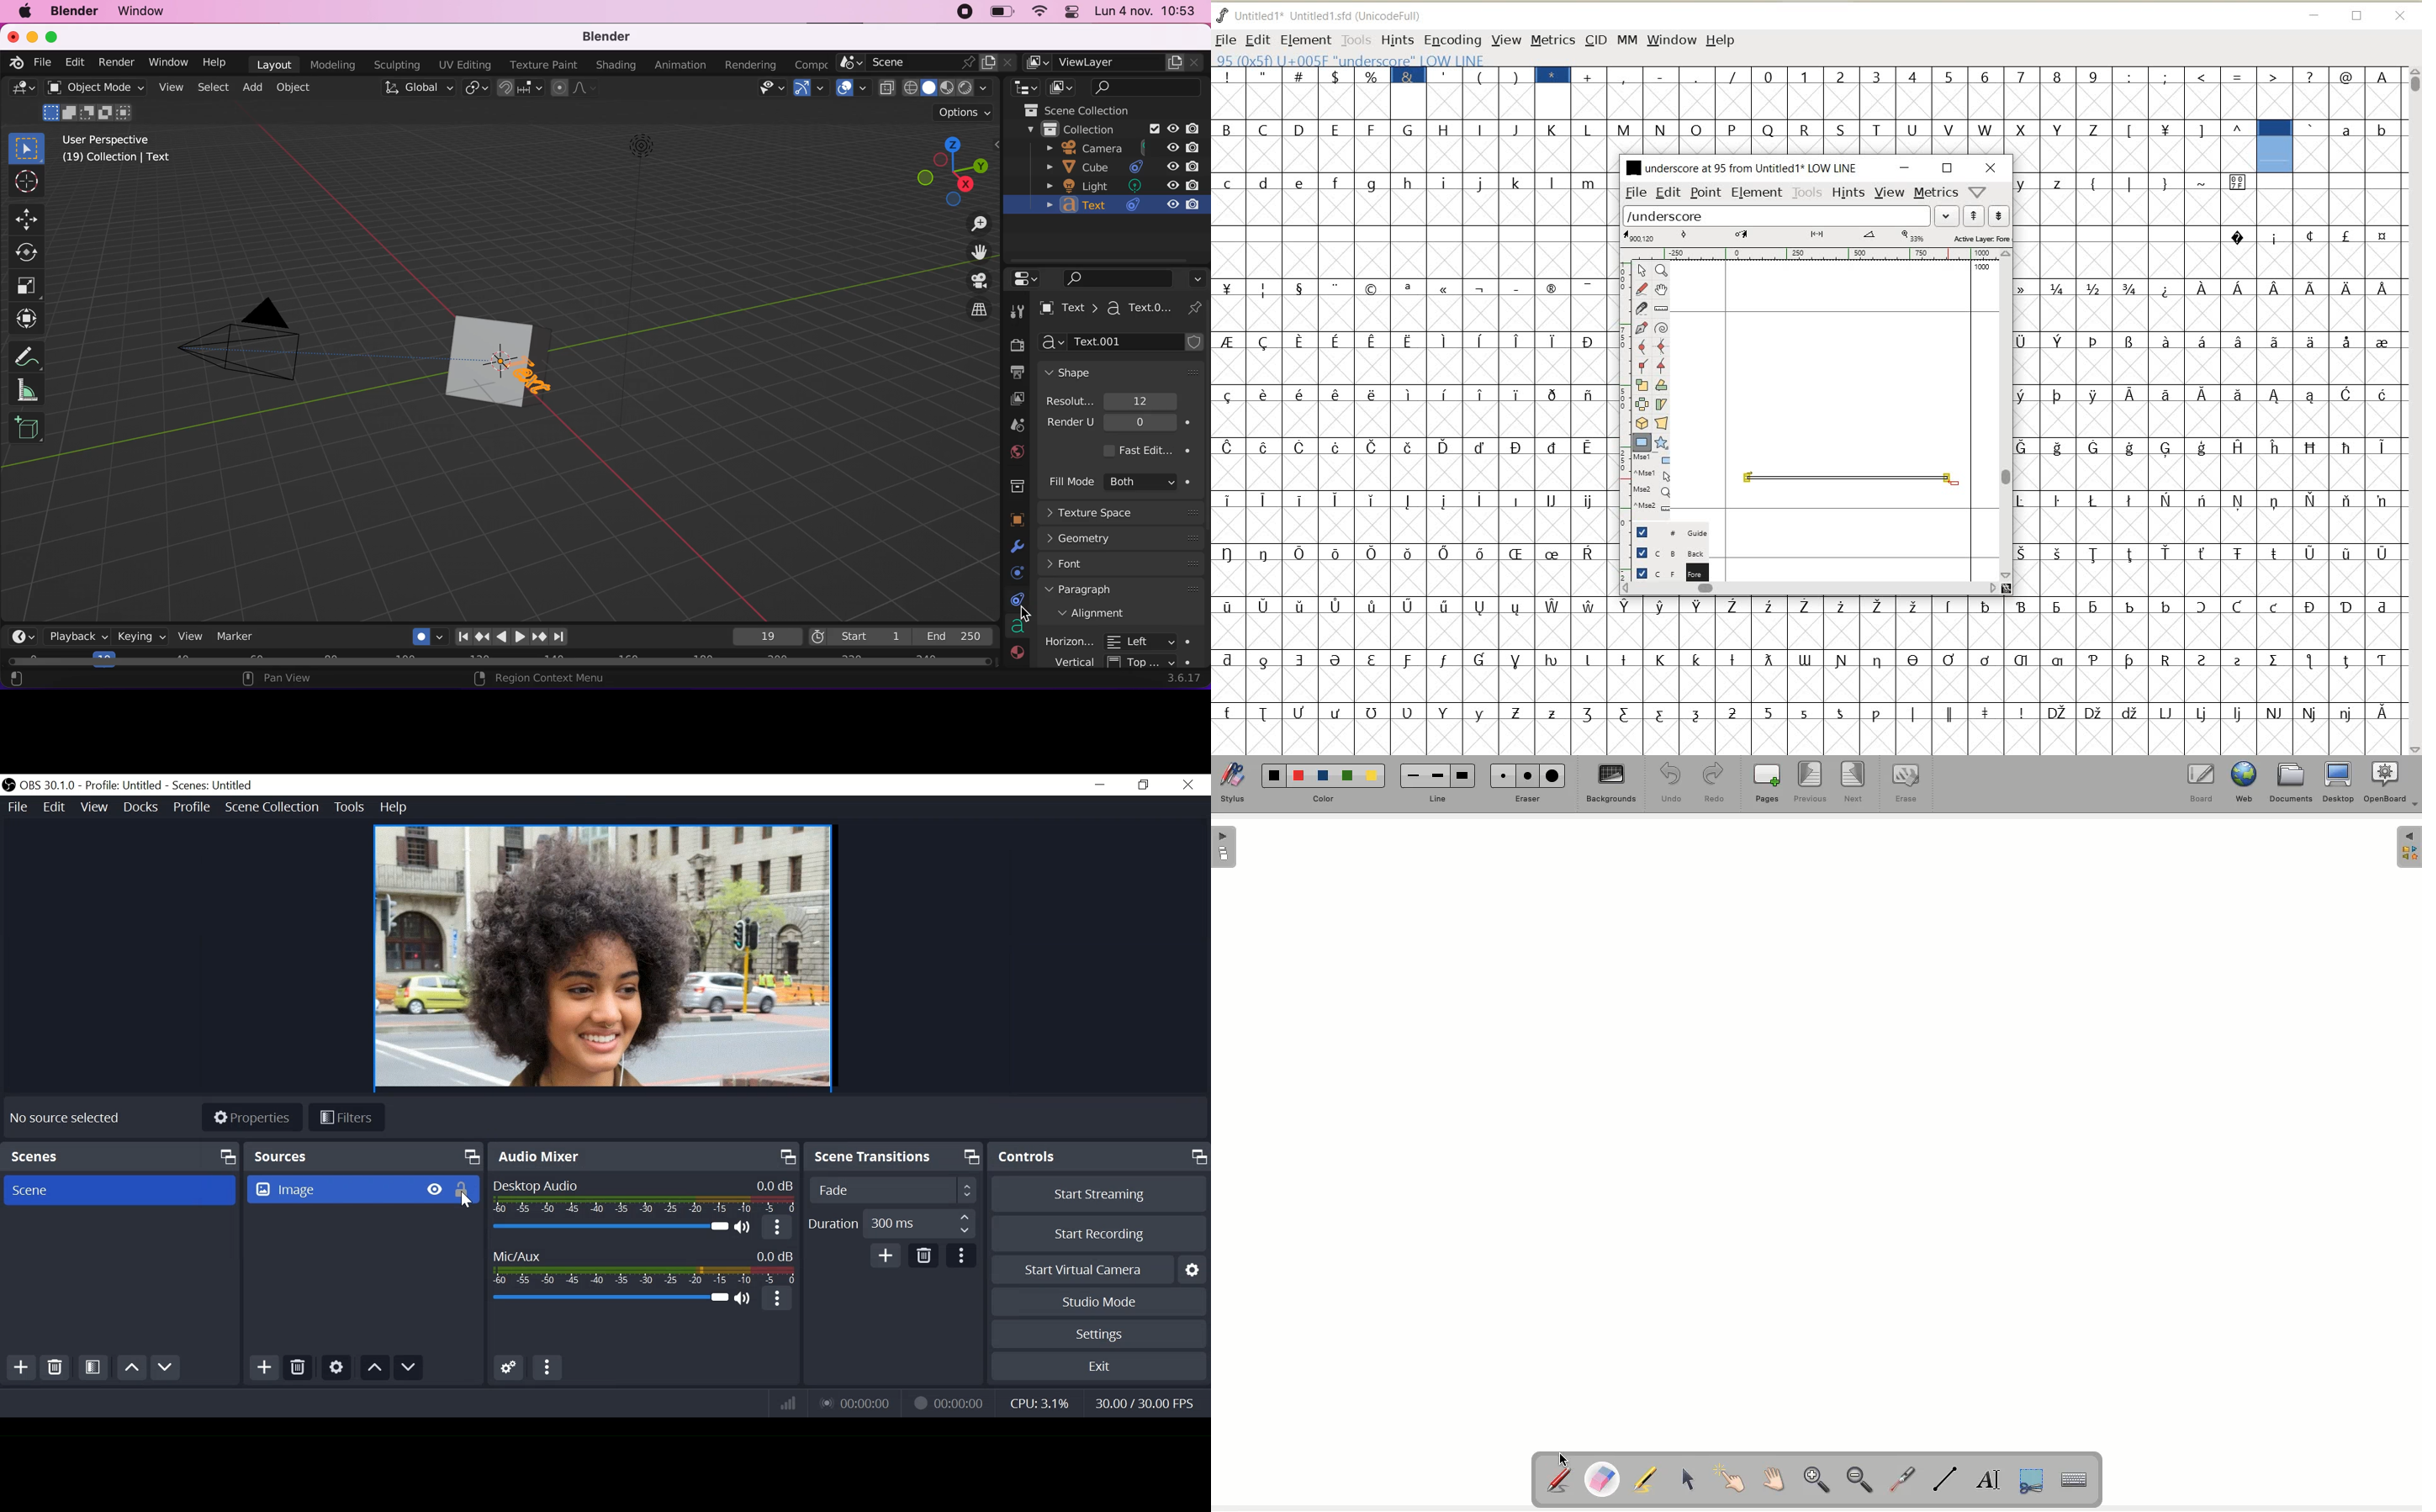 The height and width of the screenshot is (1512, 2436). What do you see at coordinates (462, 1190) in the screenshot?
I see `(un)lock` at bounding box center [462, 1190].